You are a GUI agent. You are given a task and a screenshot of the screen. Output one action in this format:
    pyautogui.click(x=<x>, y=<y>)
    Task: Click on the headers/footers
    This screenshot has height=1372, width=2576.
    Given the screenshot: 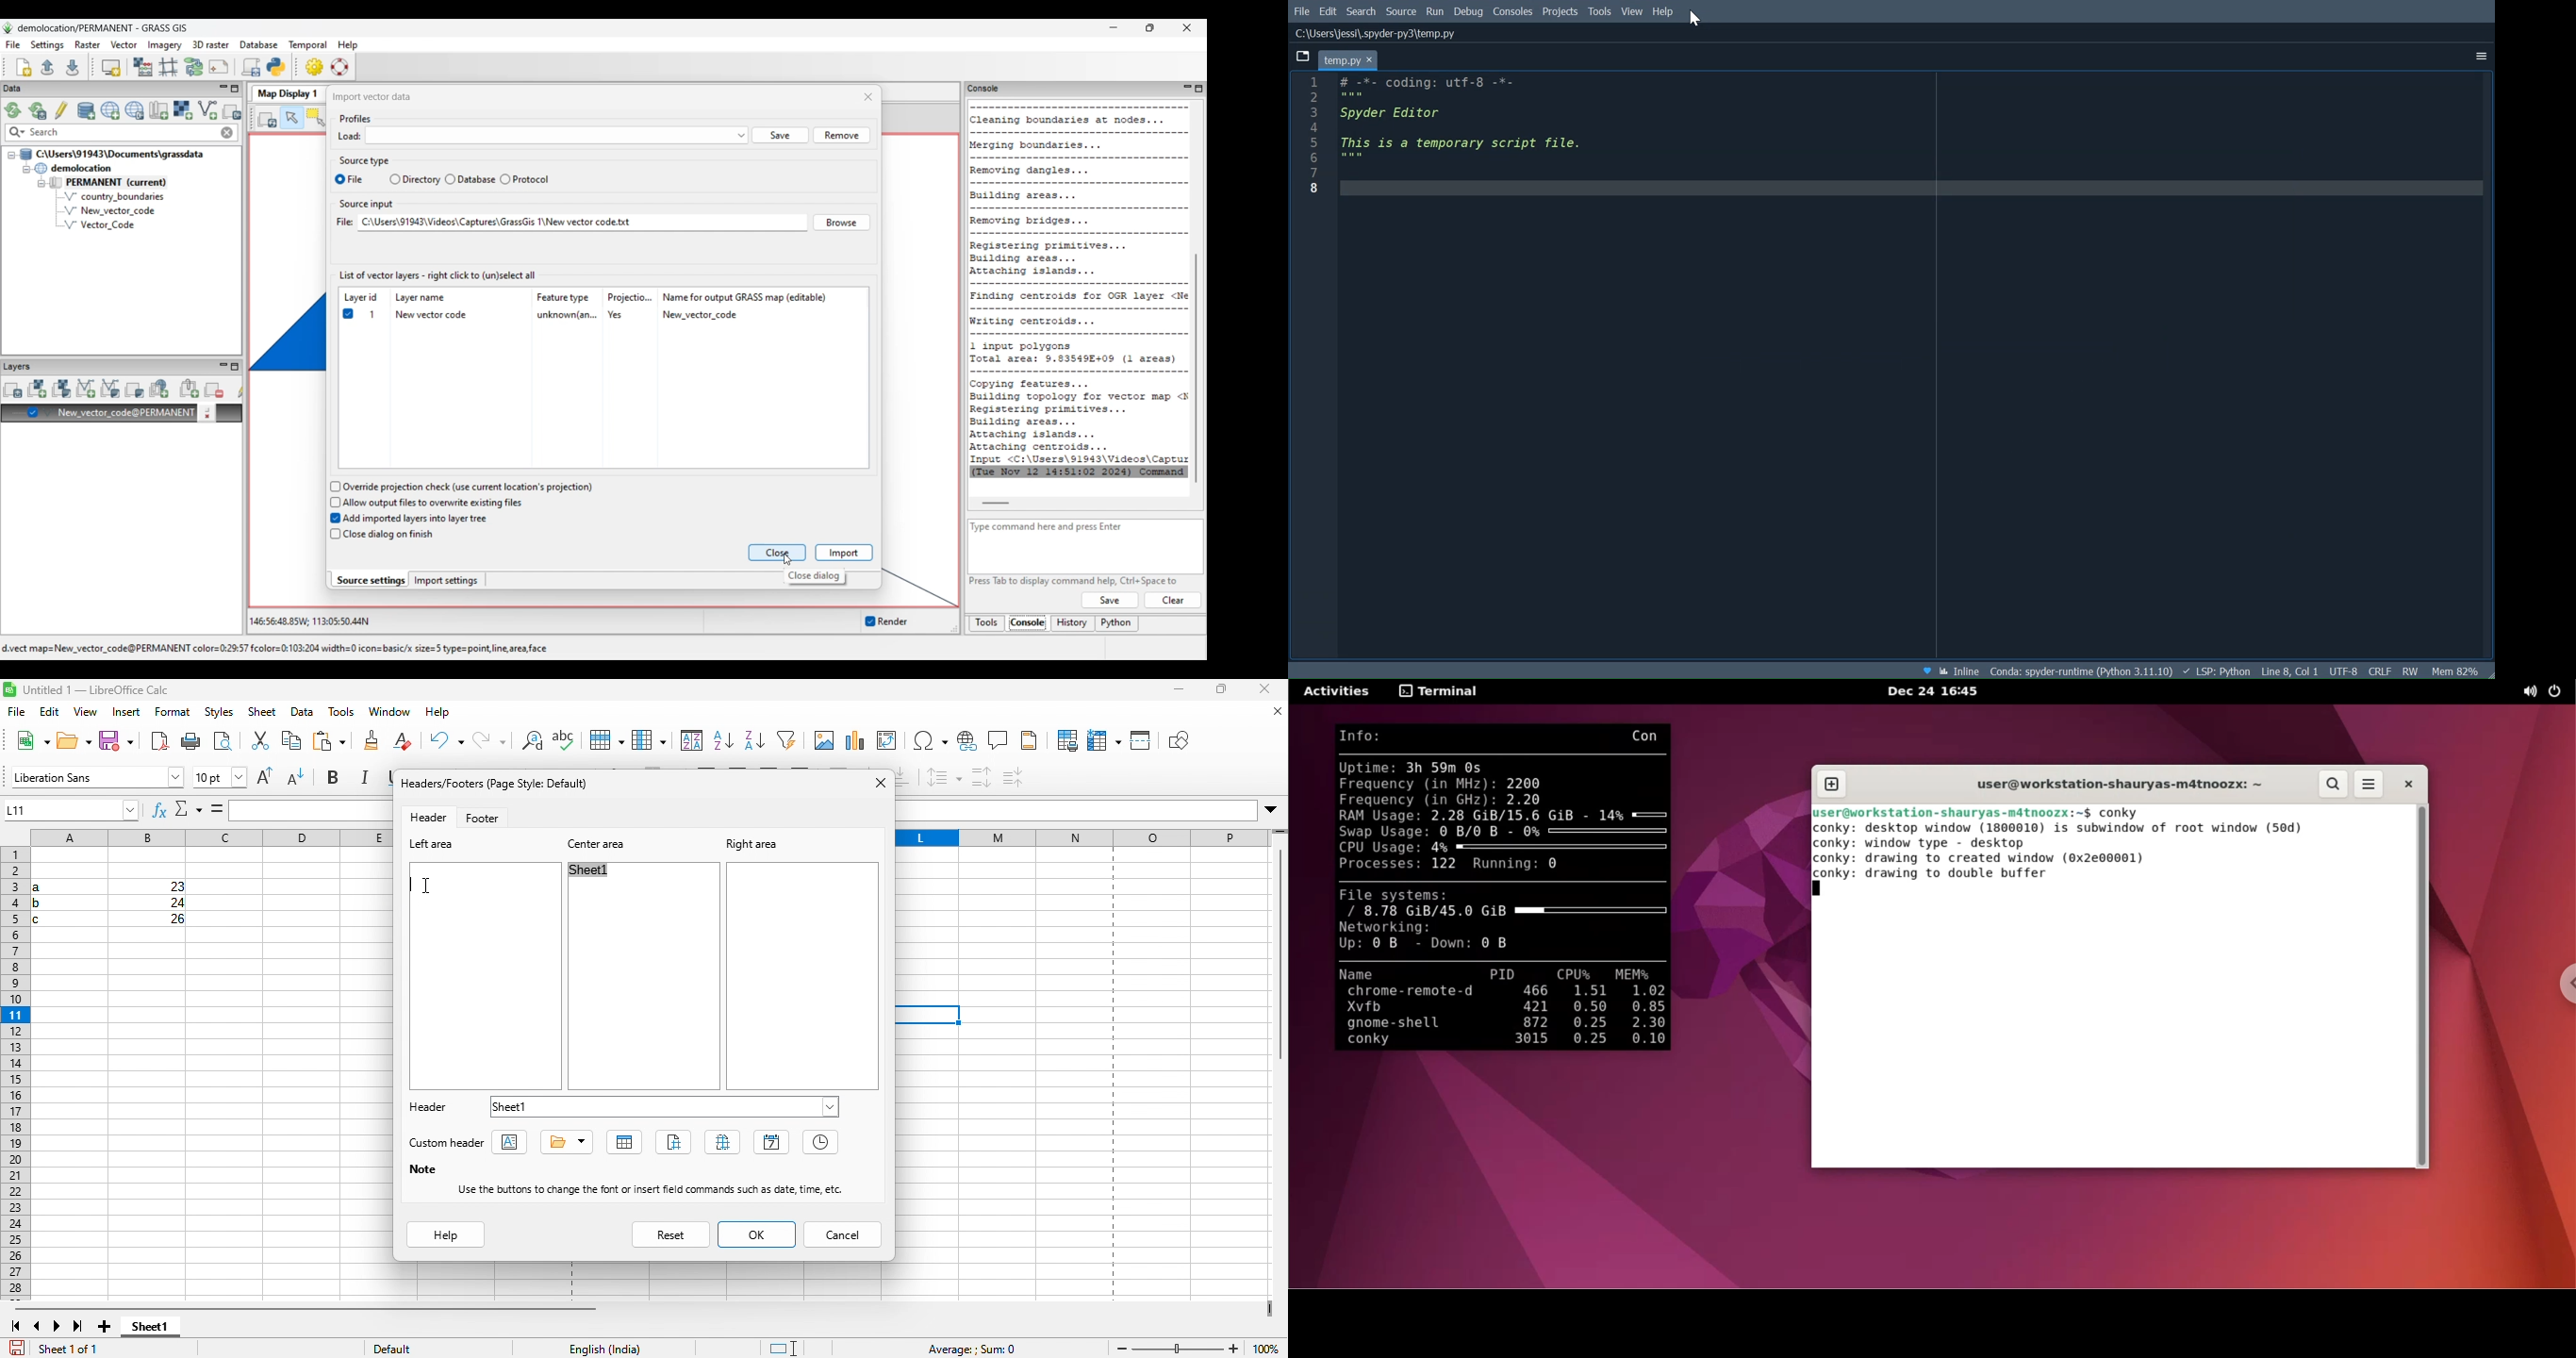 What is the action you would take?
    pyautogui.click(x=502, y=784)
    